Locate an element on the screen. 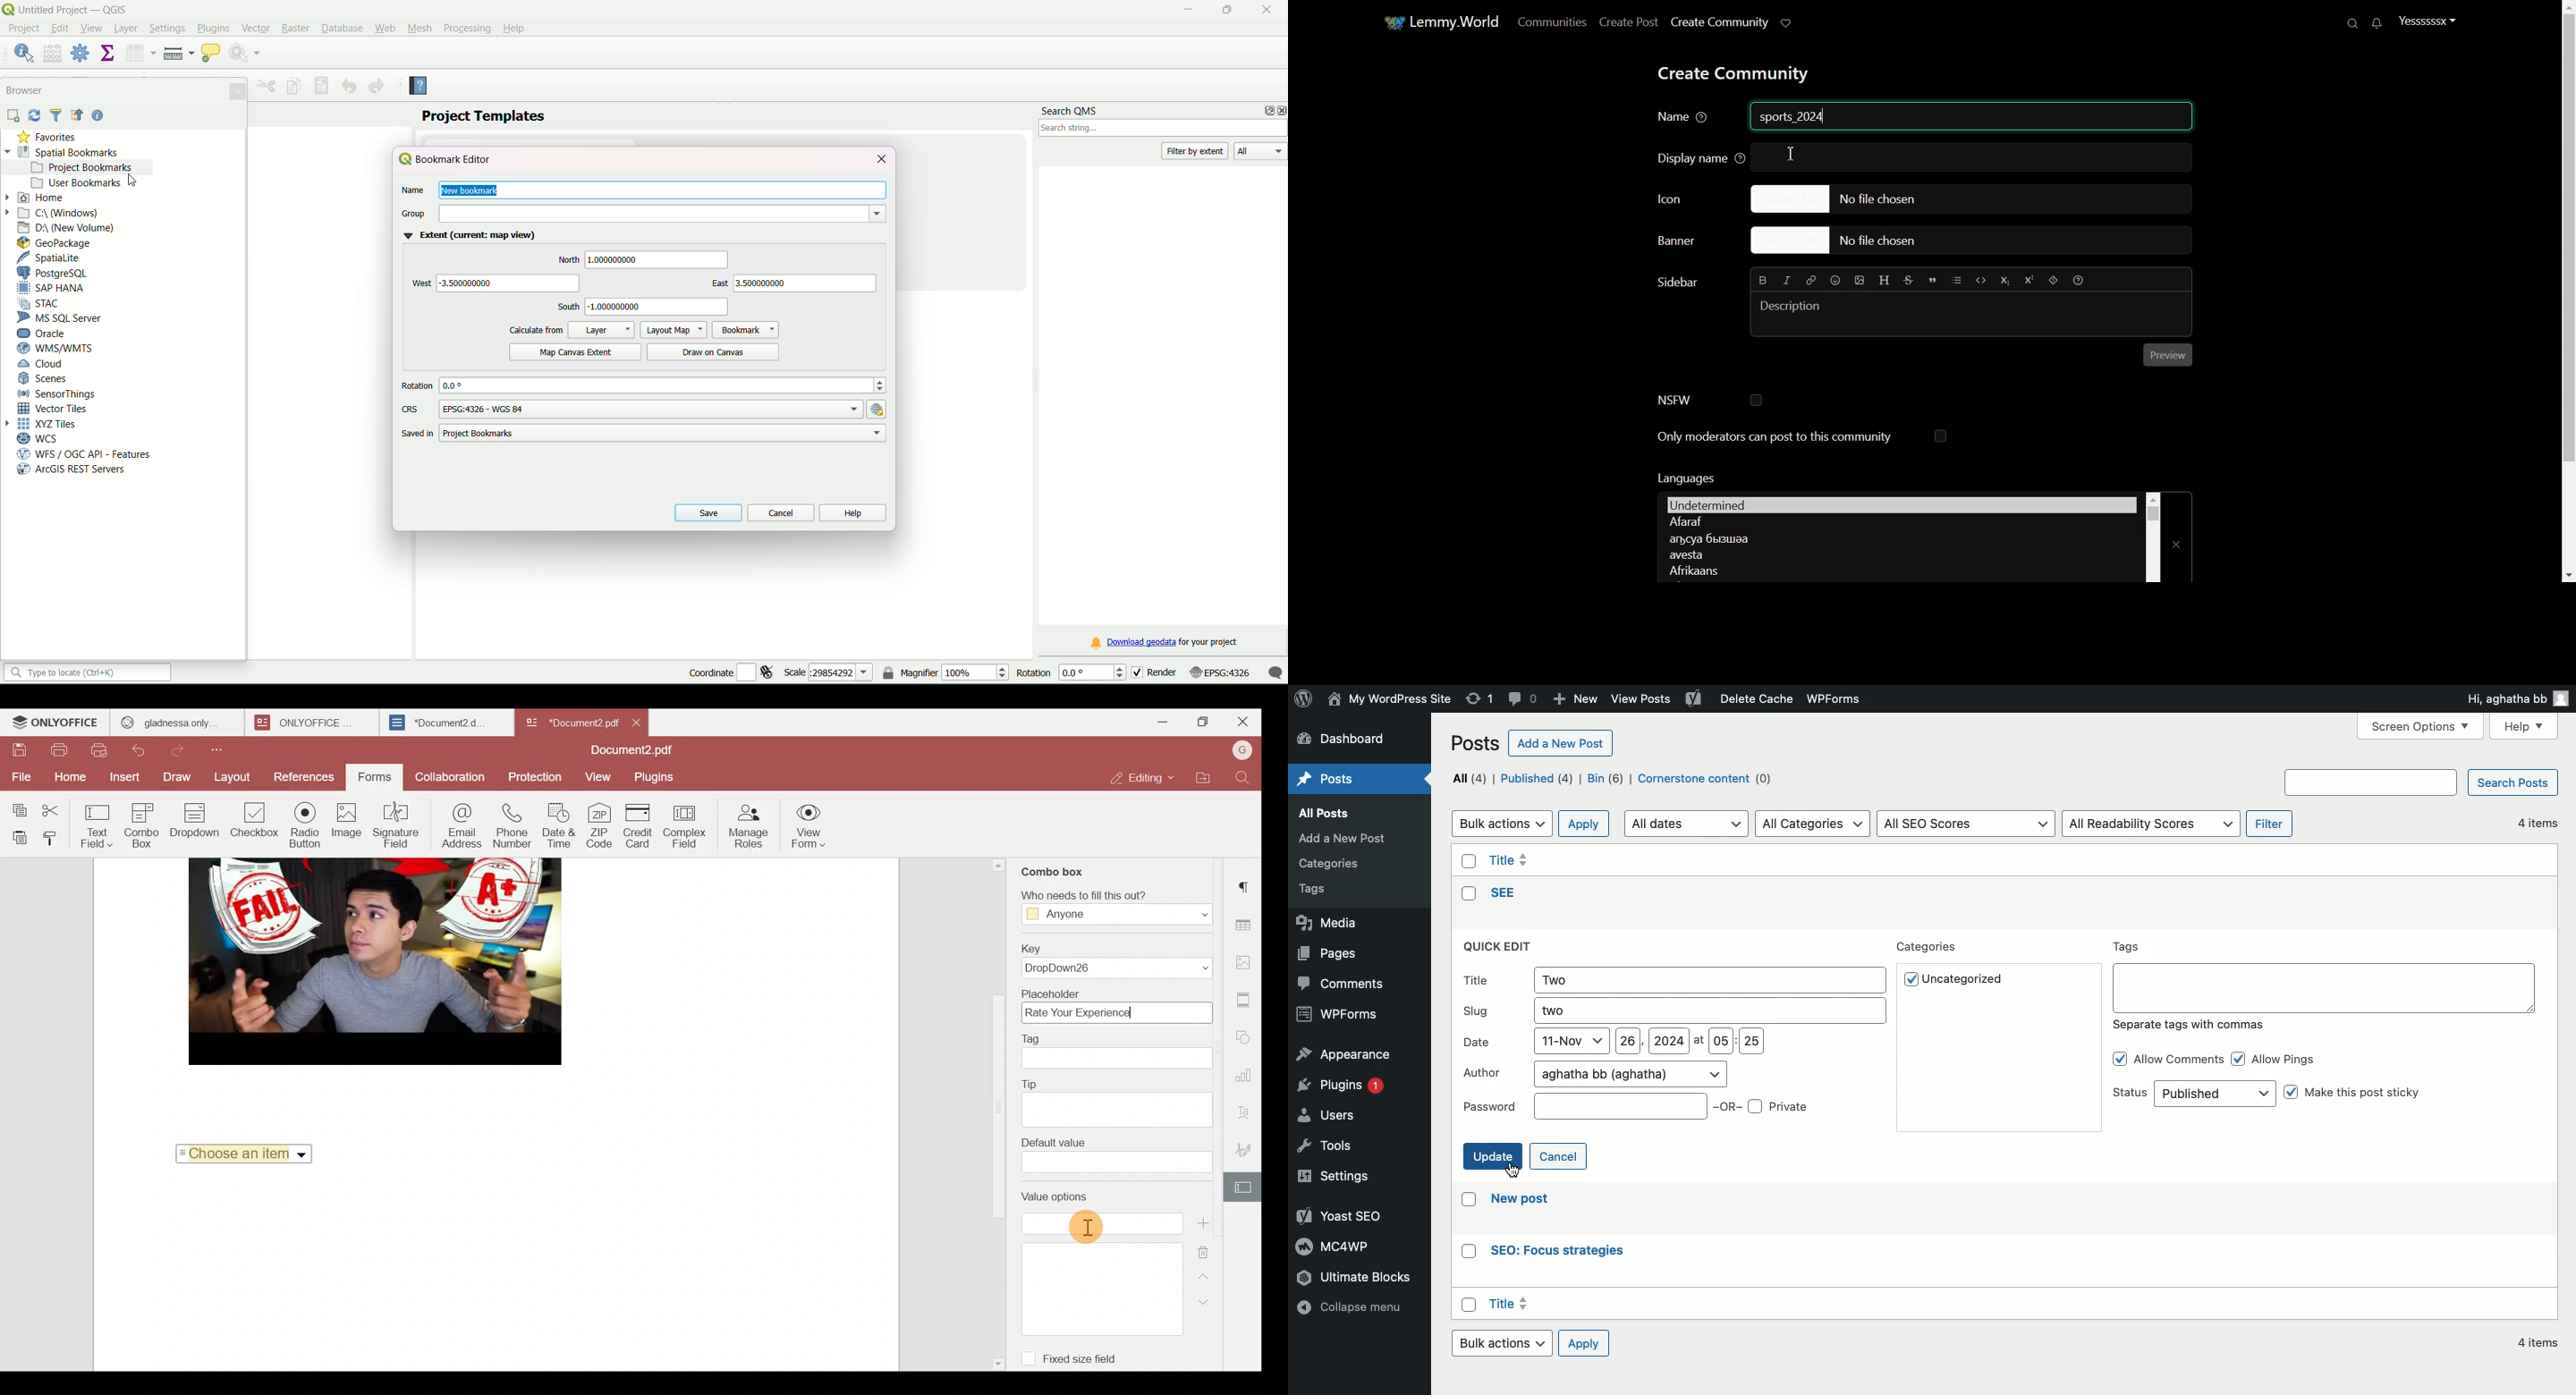 The width and height of the screenshot is (2576, 1400). Email address is located at coordinates (460, 825).